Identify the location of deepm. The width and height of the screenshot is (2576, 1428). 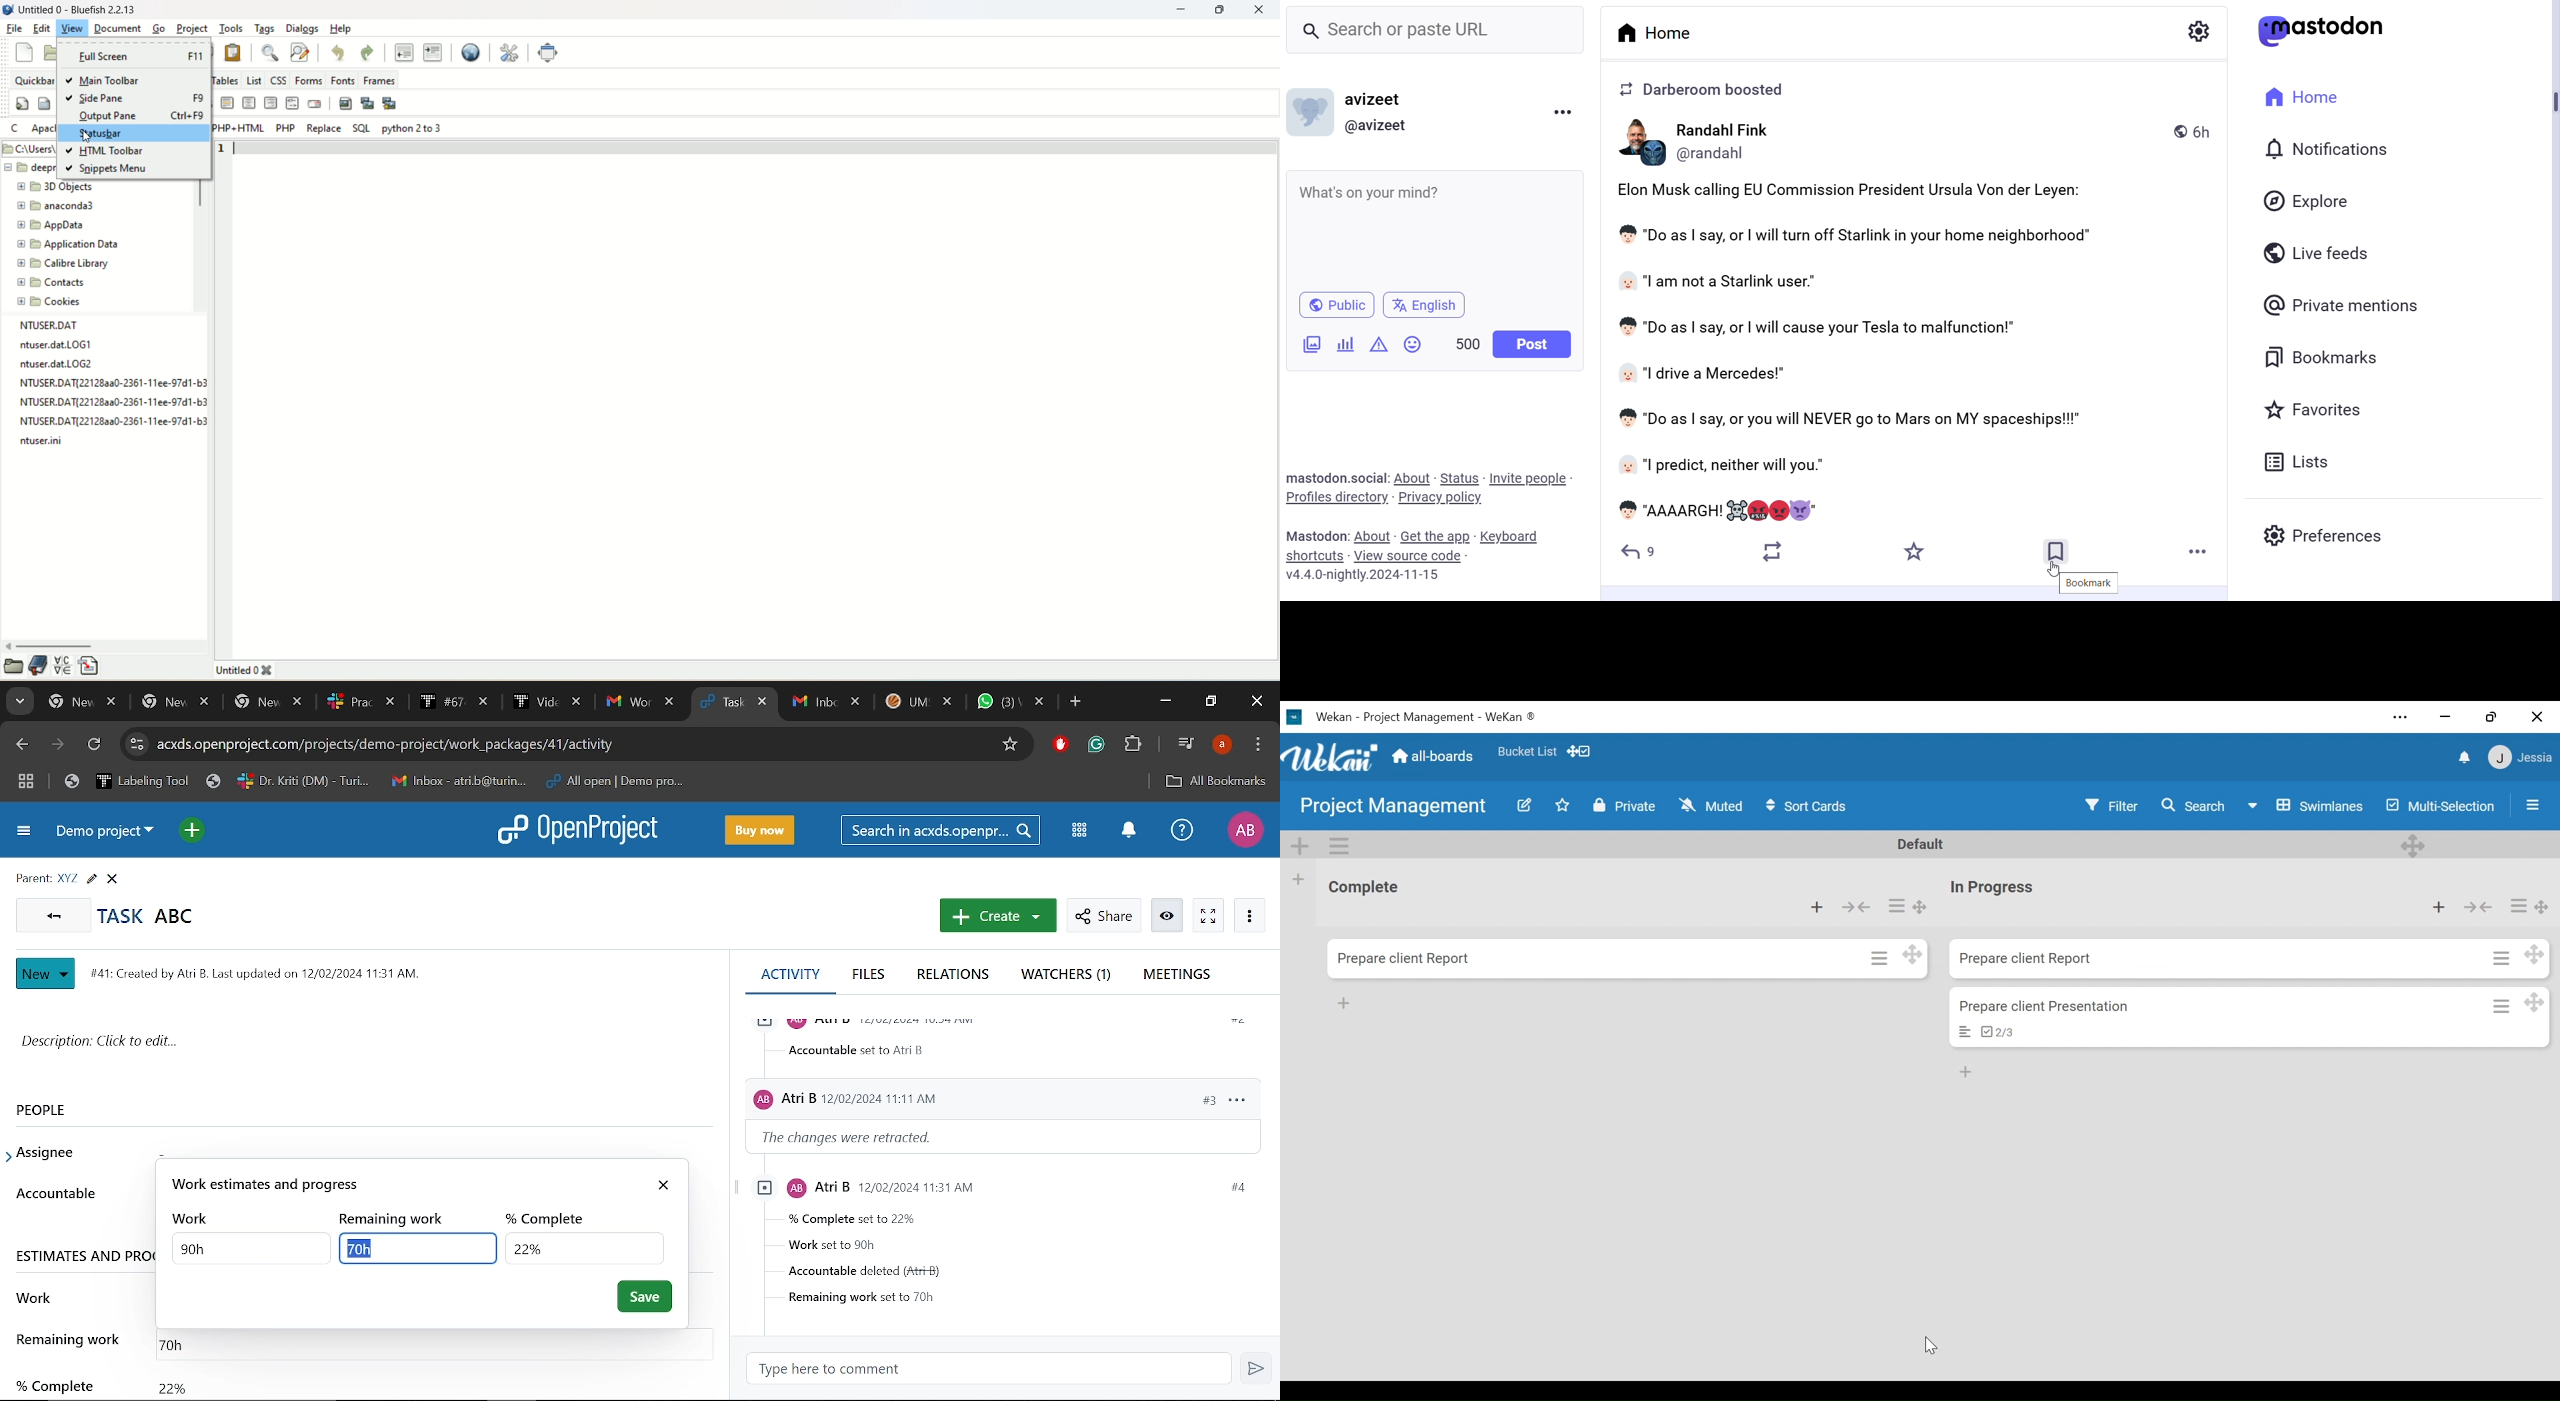
(29, 169).